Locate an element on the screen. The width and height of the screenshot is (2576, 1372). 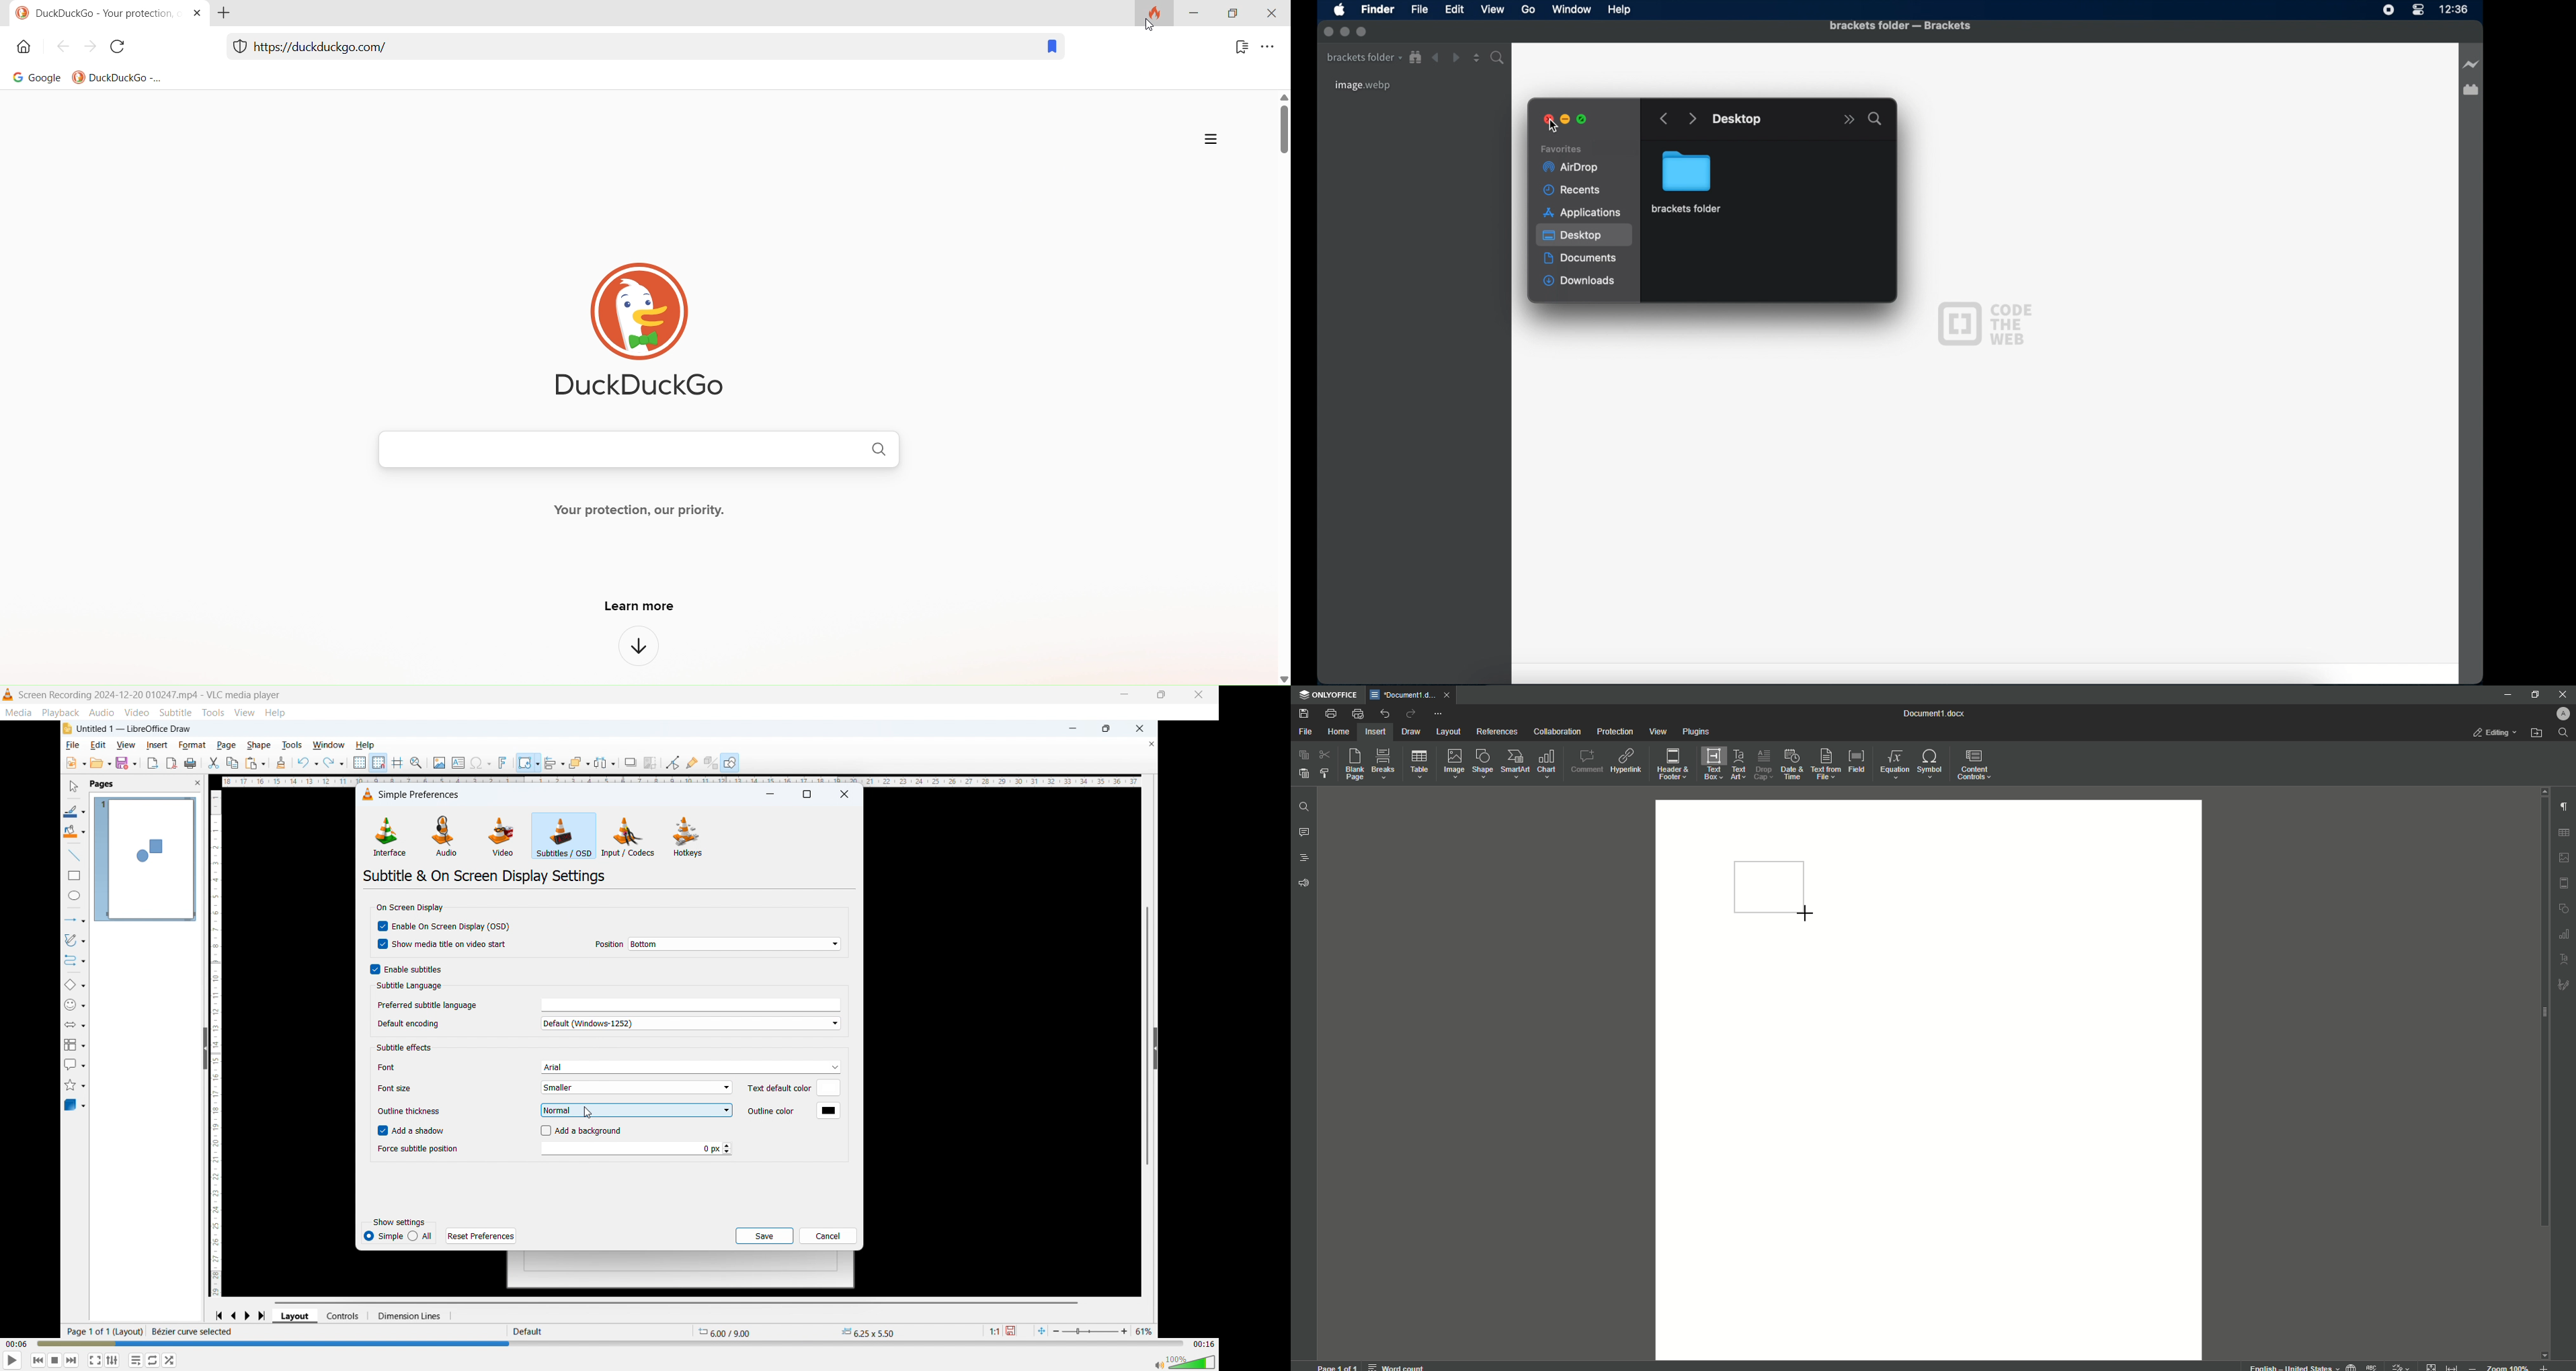
desktop is located at coordinates (1738, 120).